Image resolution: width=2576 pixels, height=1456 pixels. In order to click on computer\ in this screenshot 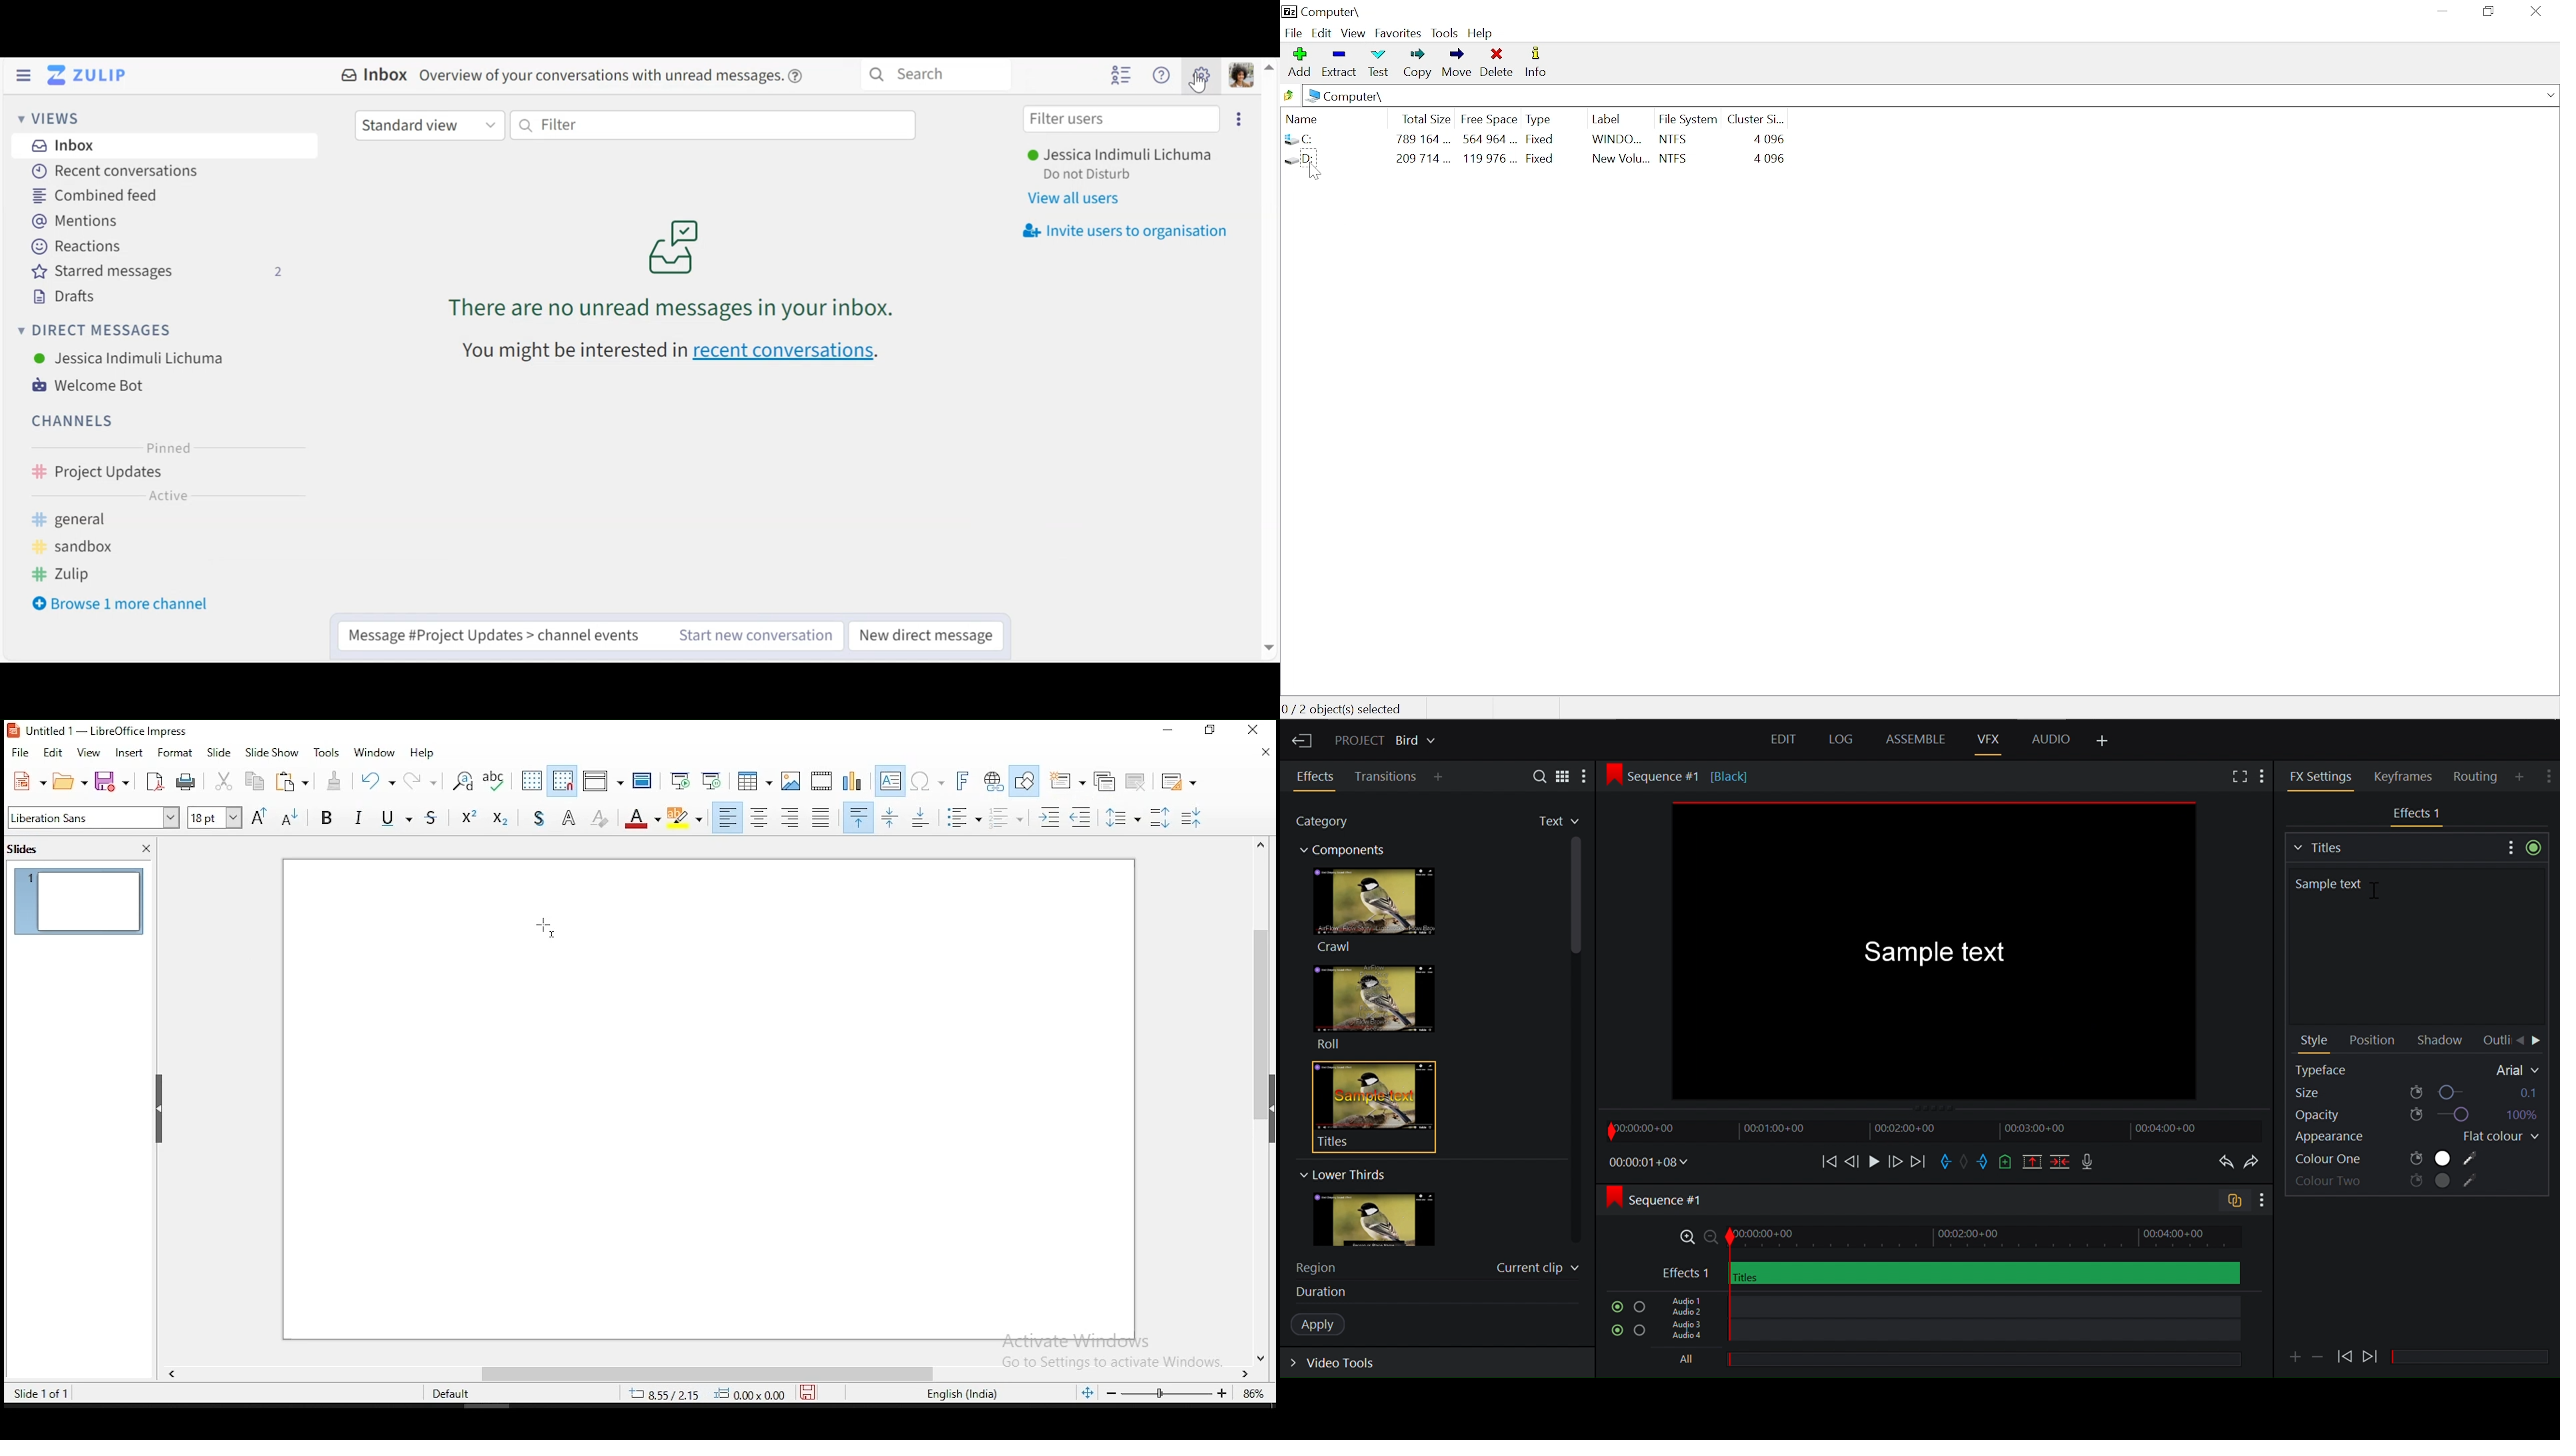, I will do `click(1331, 10)`.